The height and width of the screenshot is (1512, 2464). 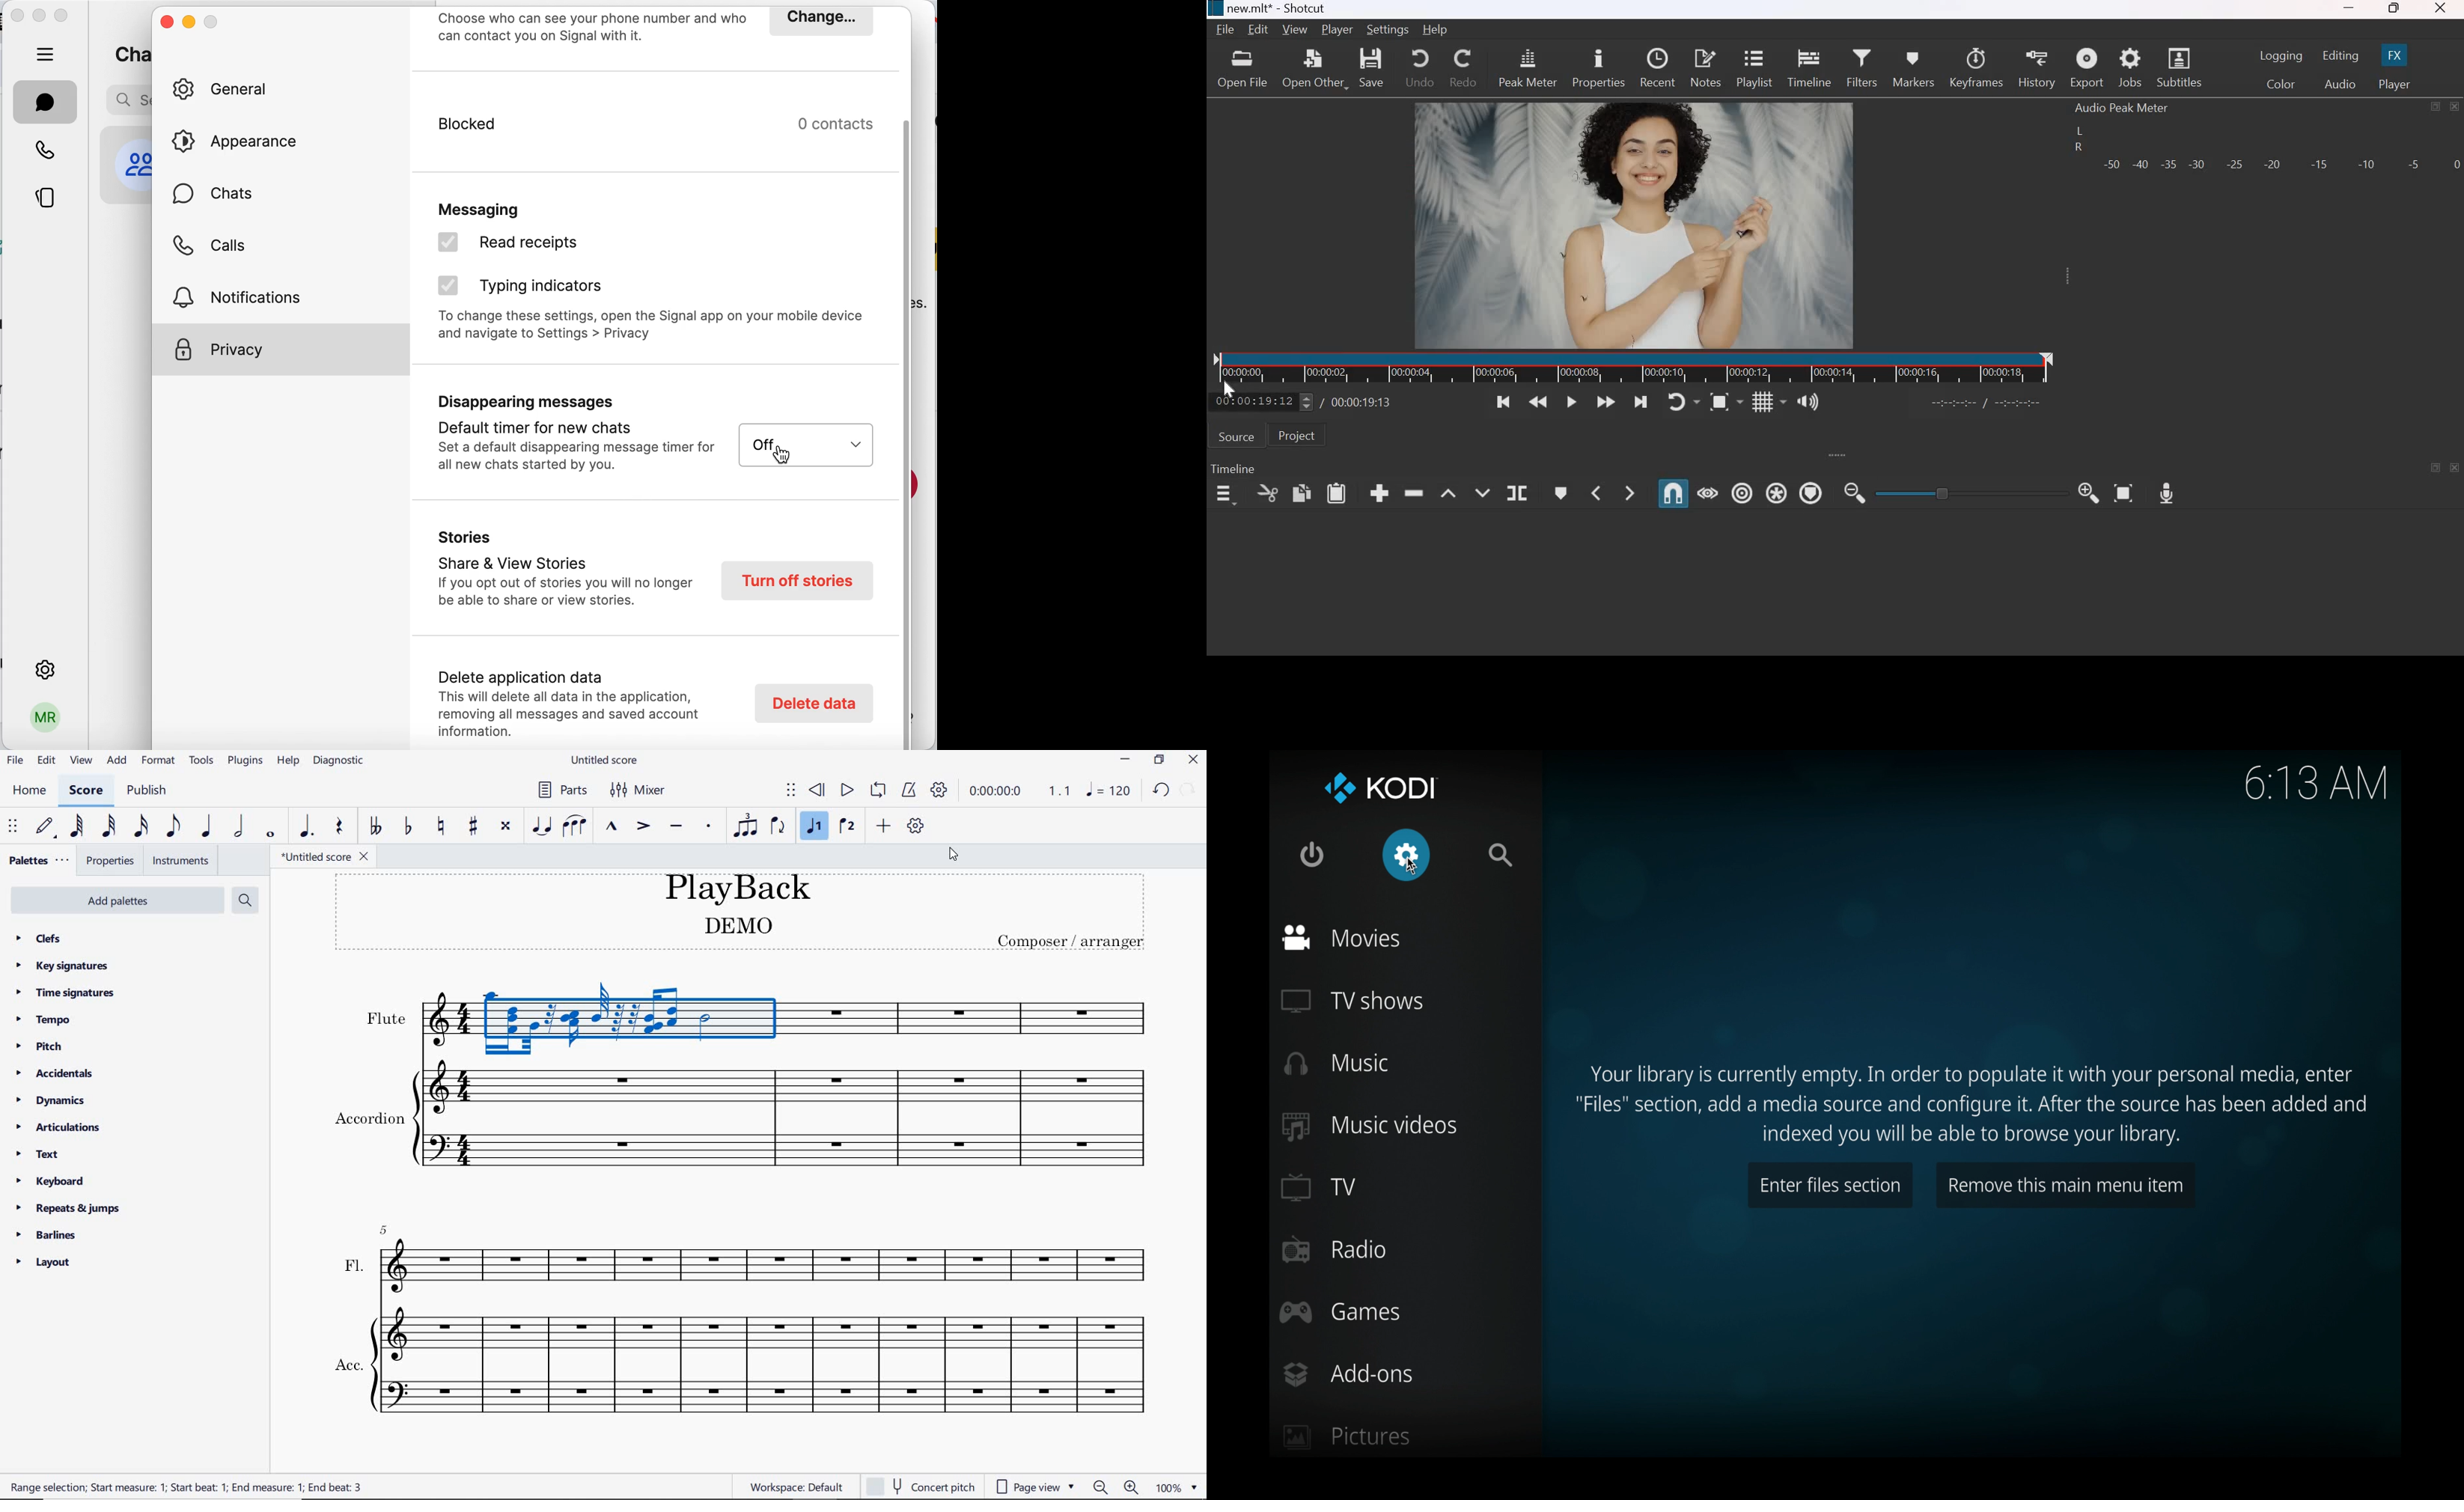 What do you see at coordinates (51, 1181) in the screenshot?
I see `keyboard` at bounding box center [51, 1181].